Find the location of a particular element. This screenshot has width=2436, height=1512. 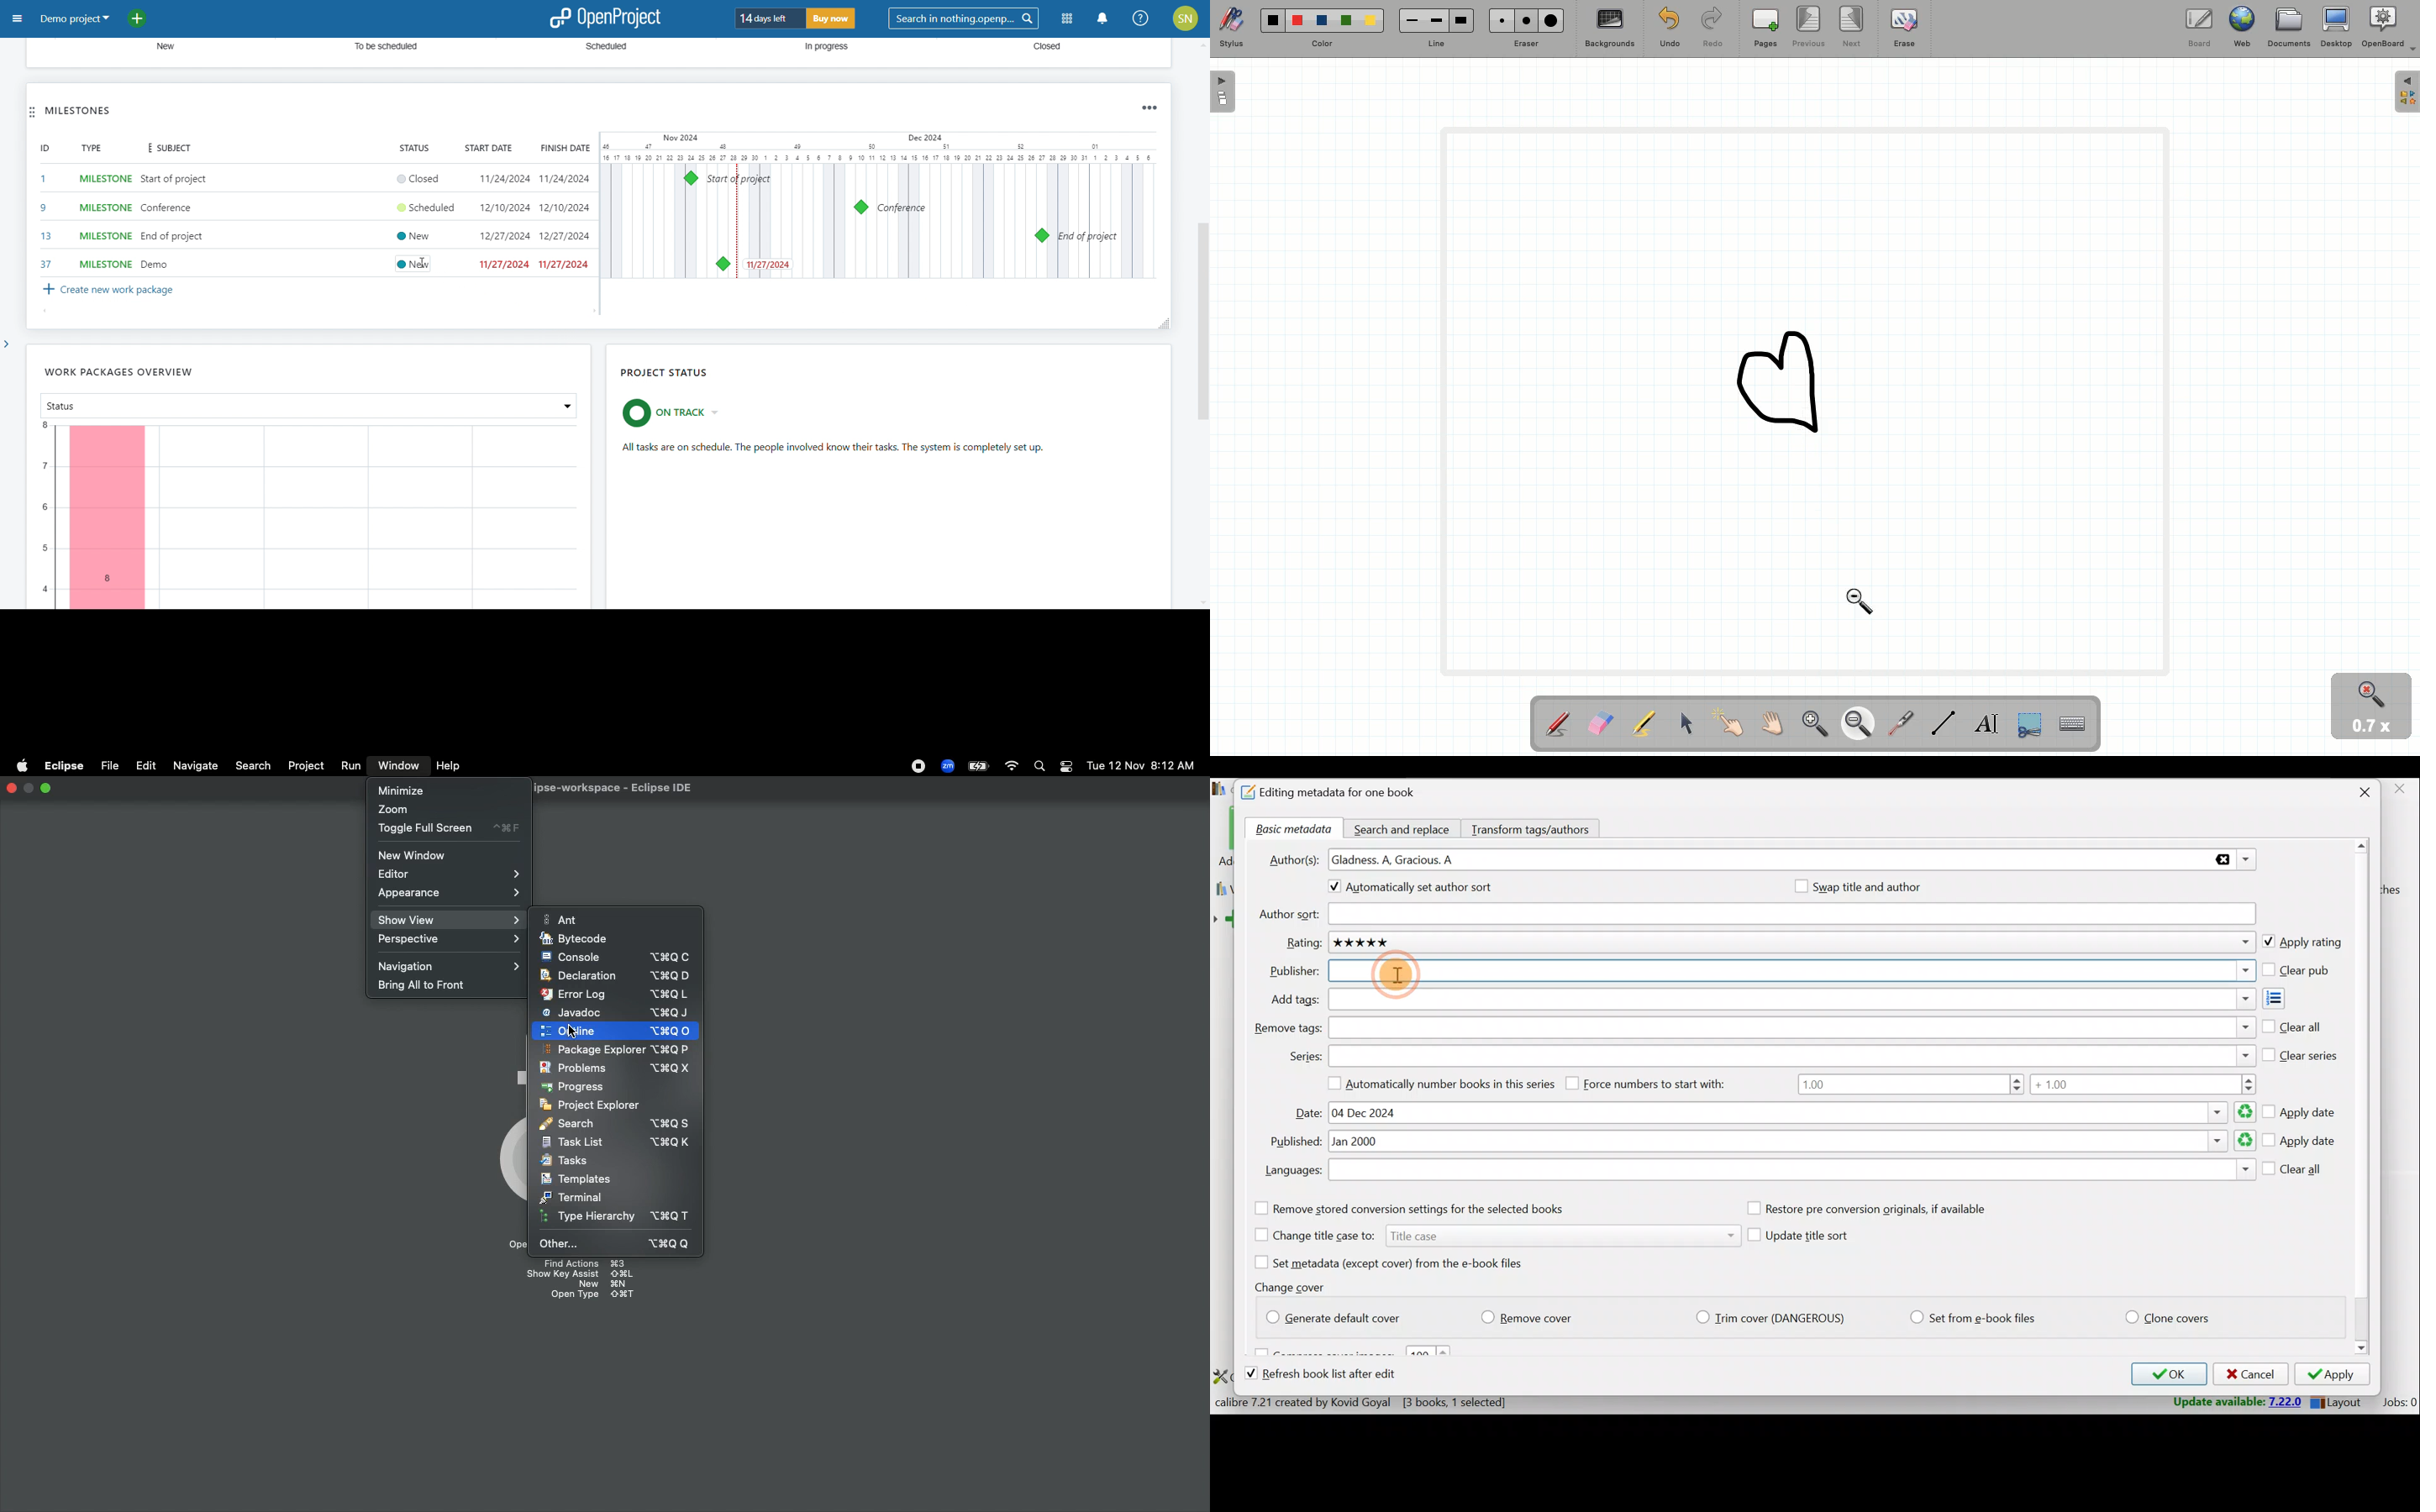

In progress is located at coordinates (822, 47).